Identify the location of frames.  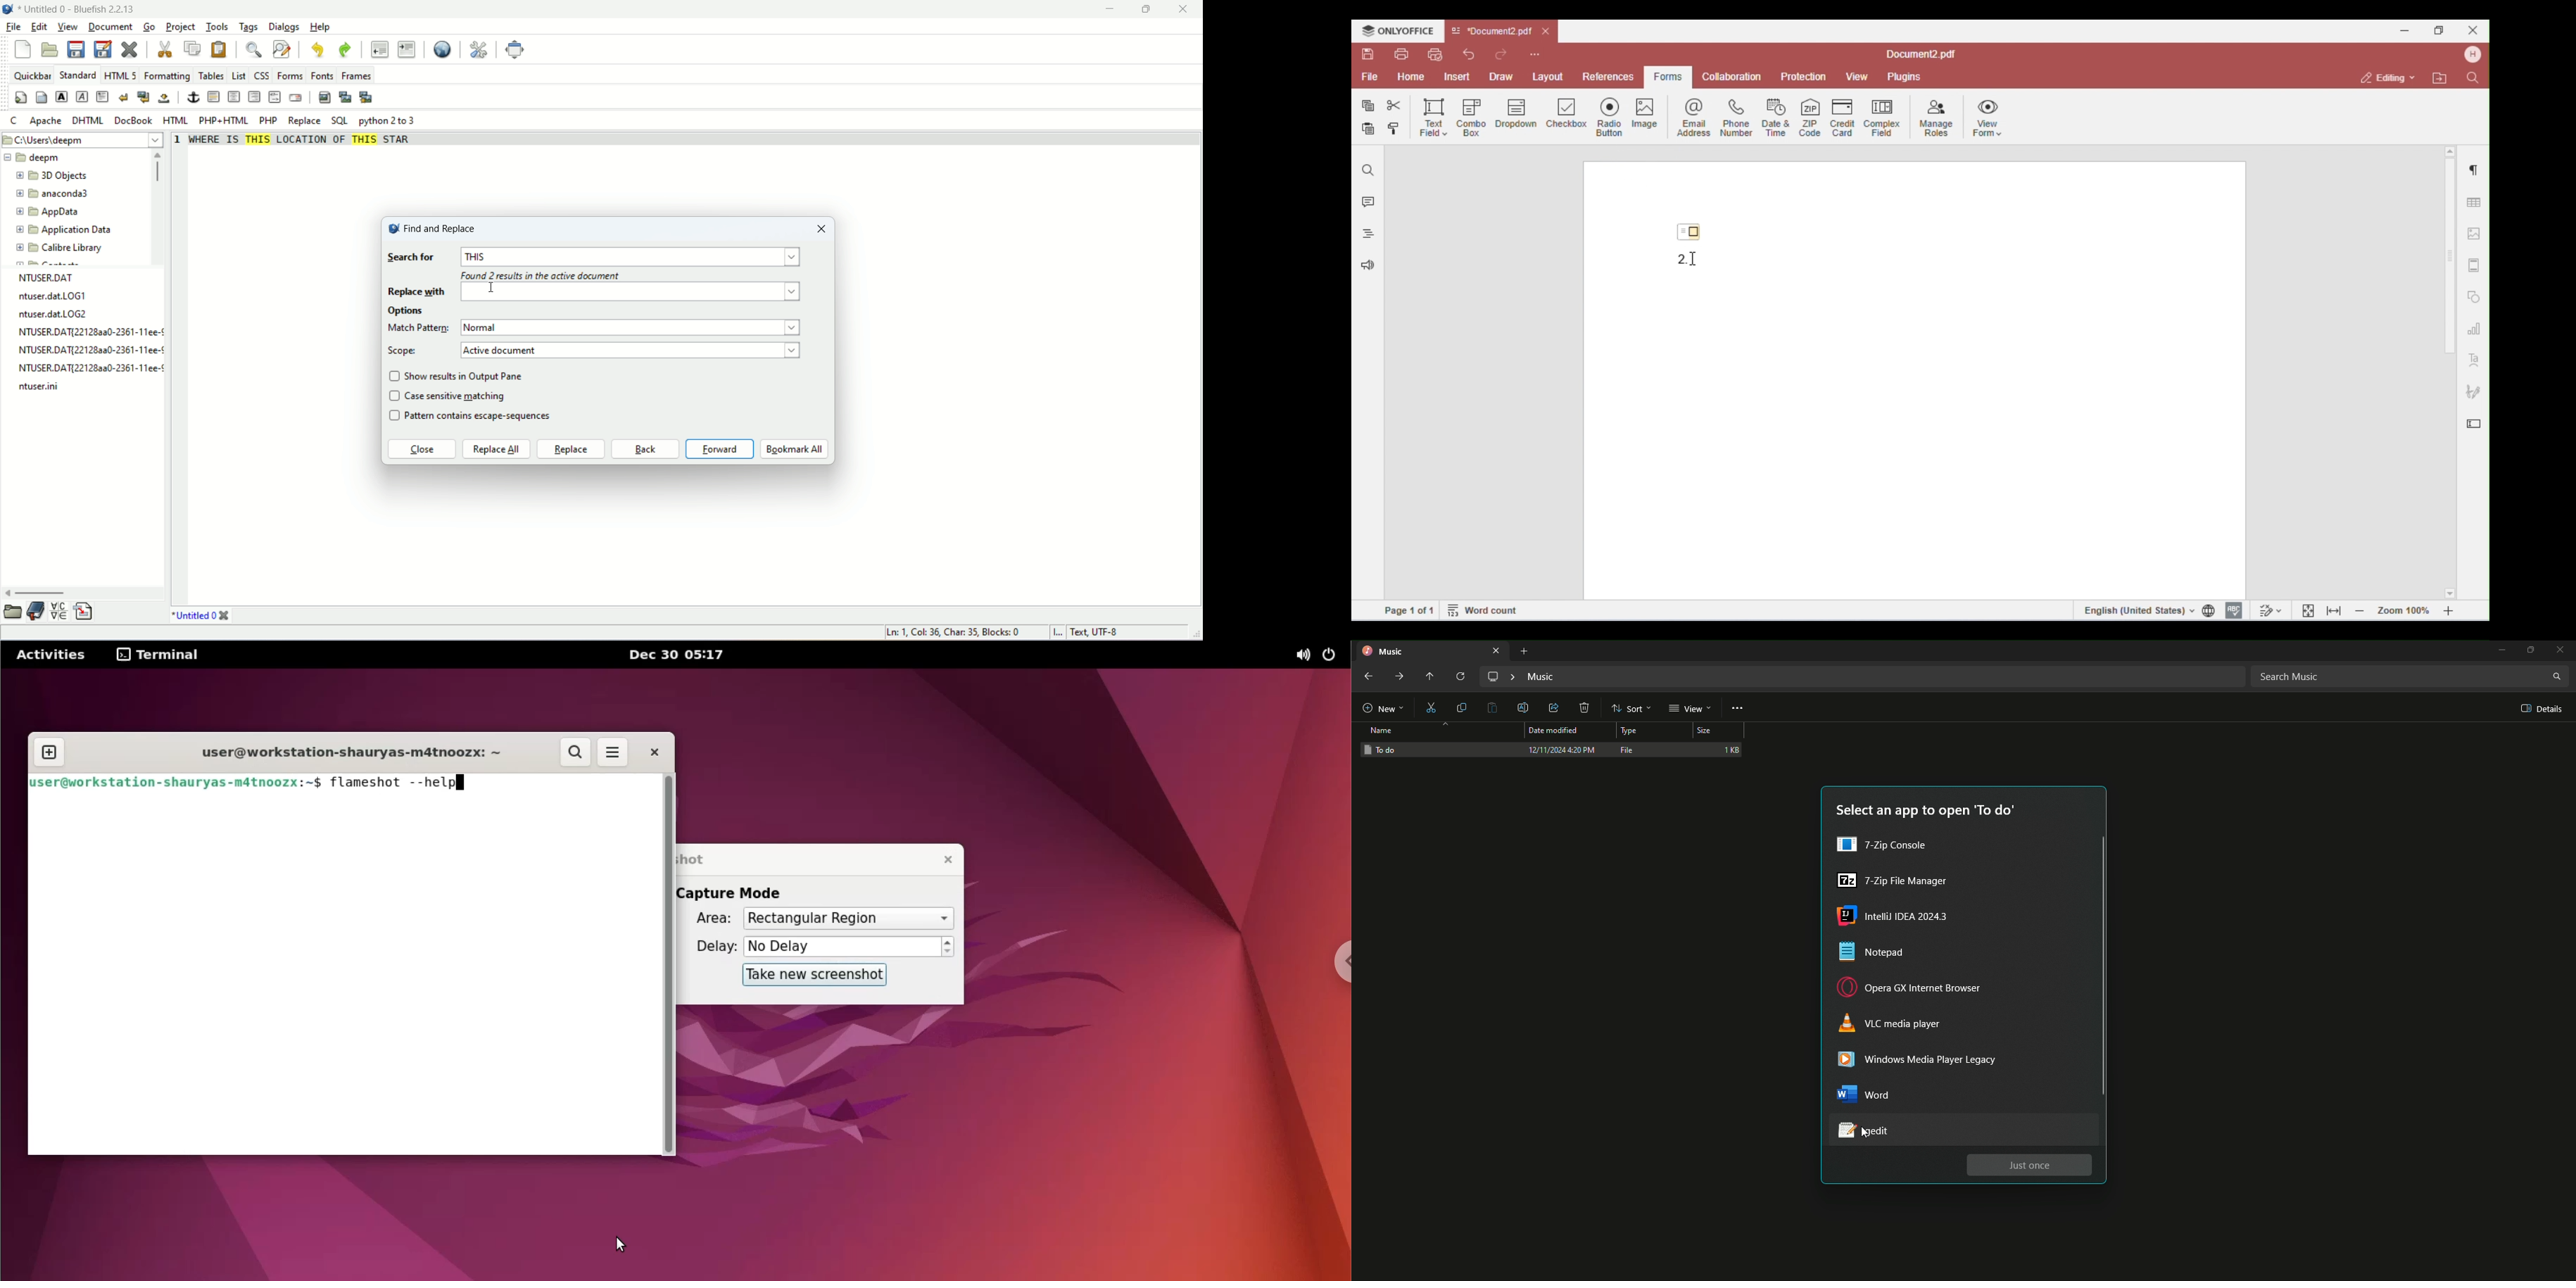
(357, 76).